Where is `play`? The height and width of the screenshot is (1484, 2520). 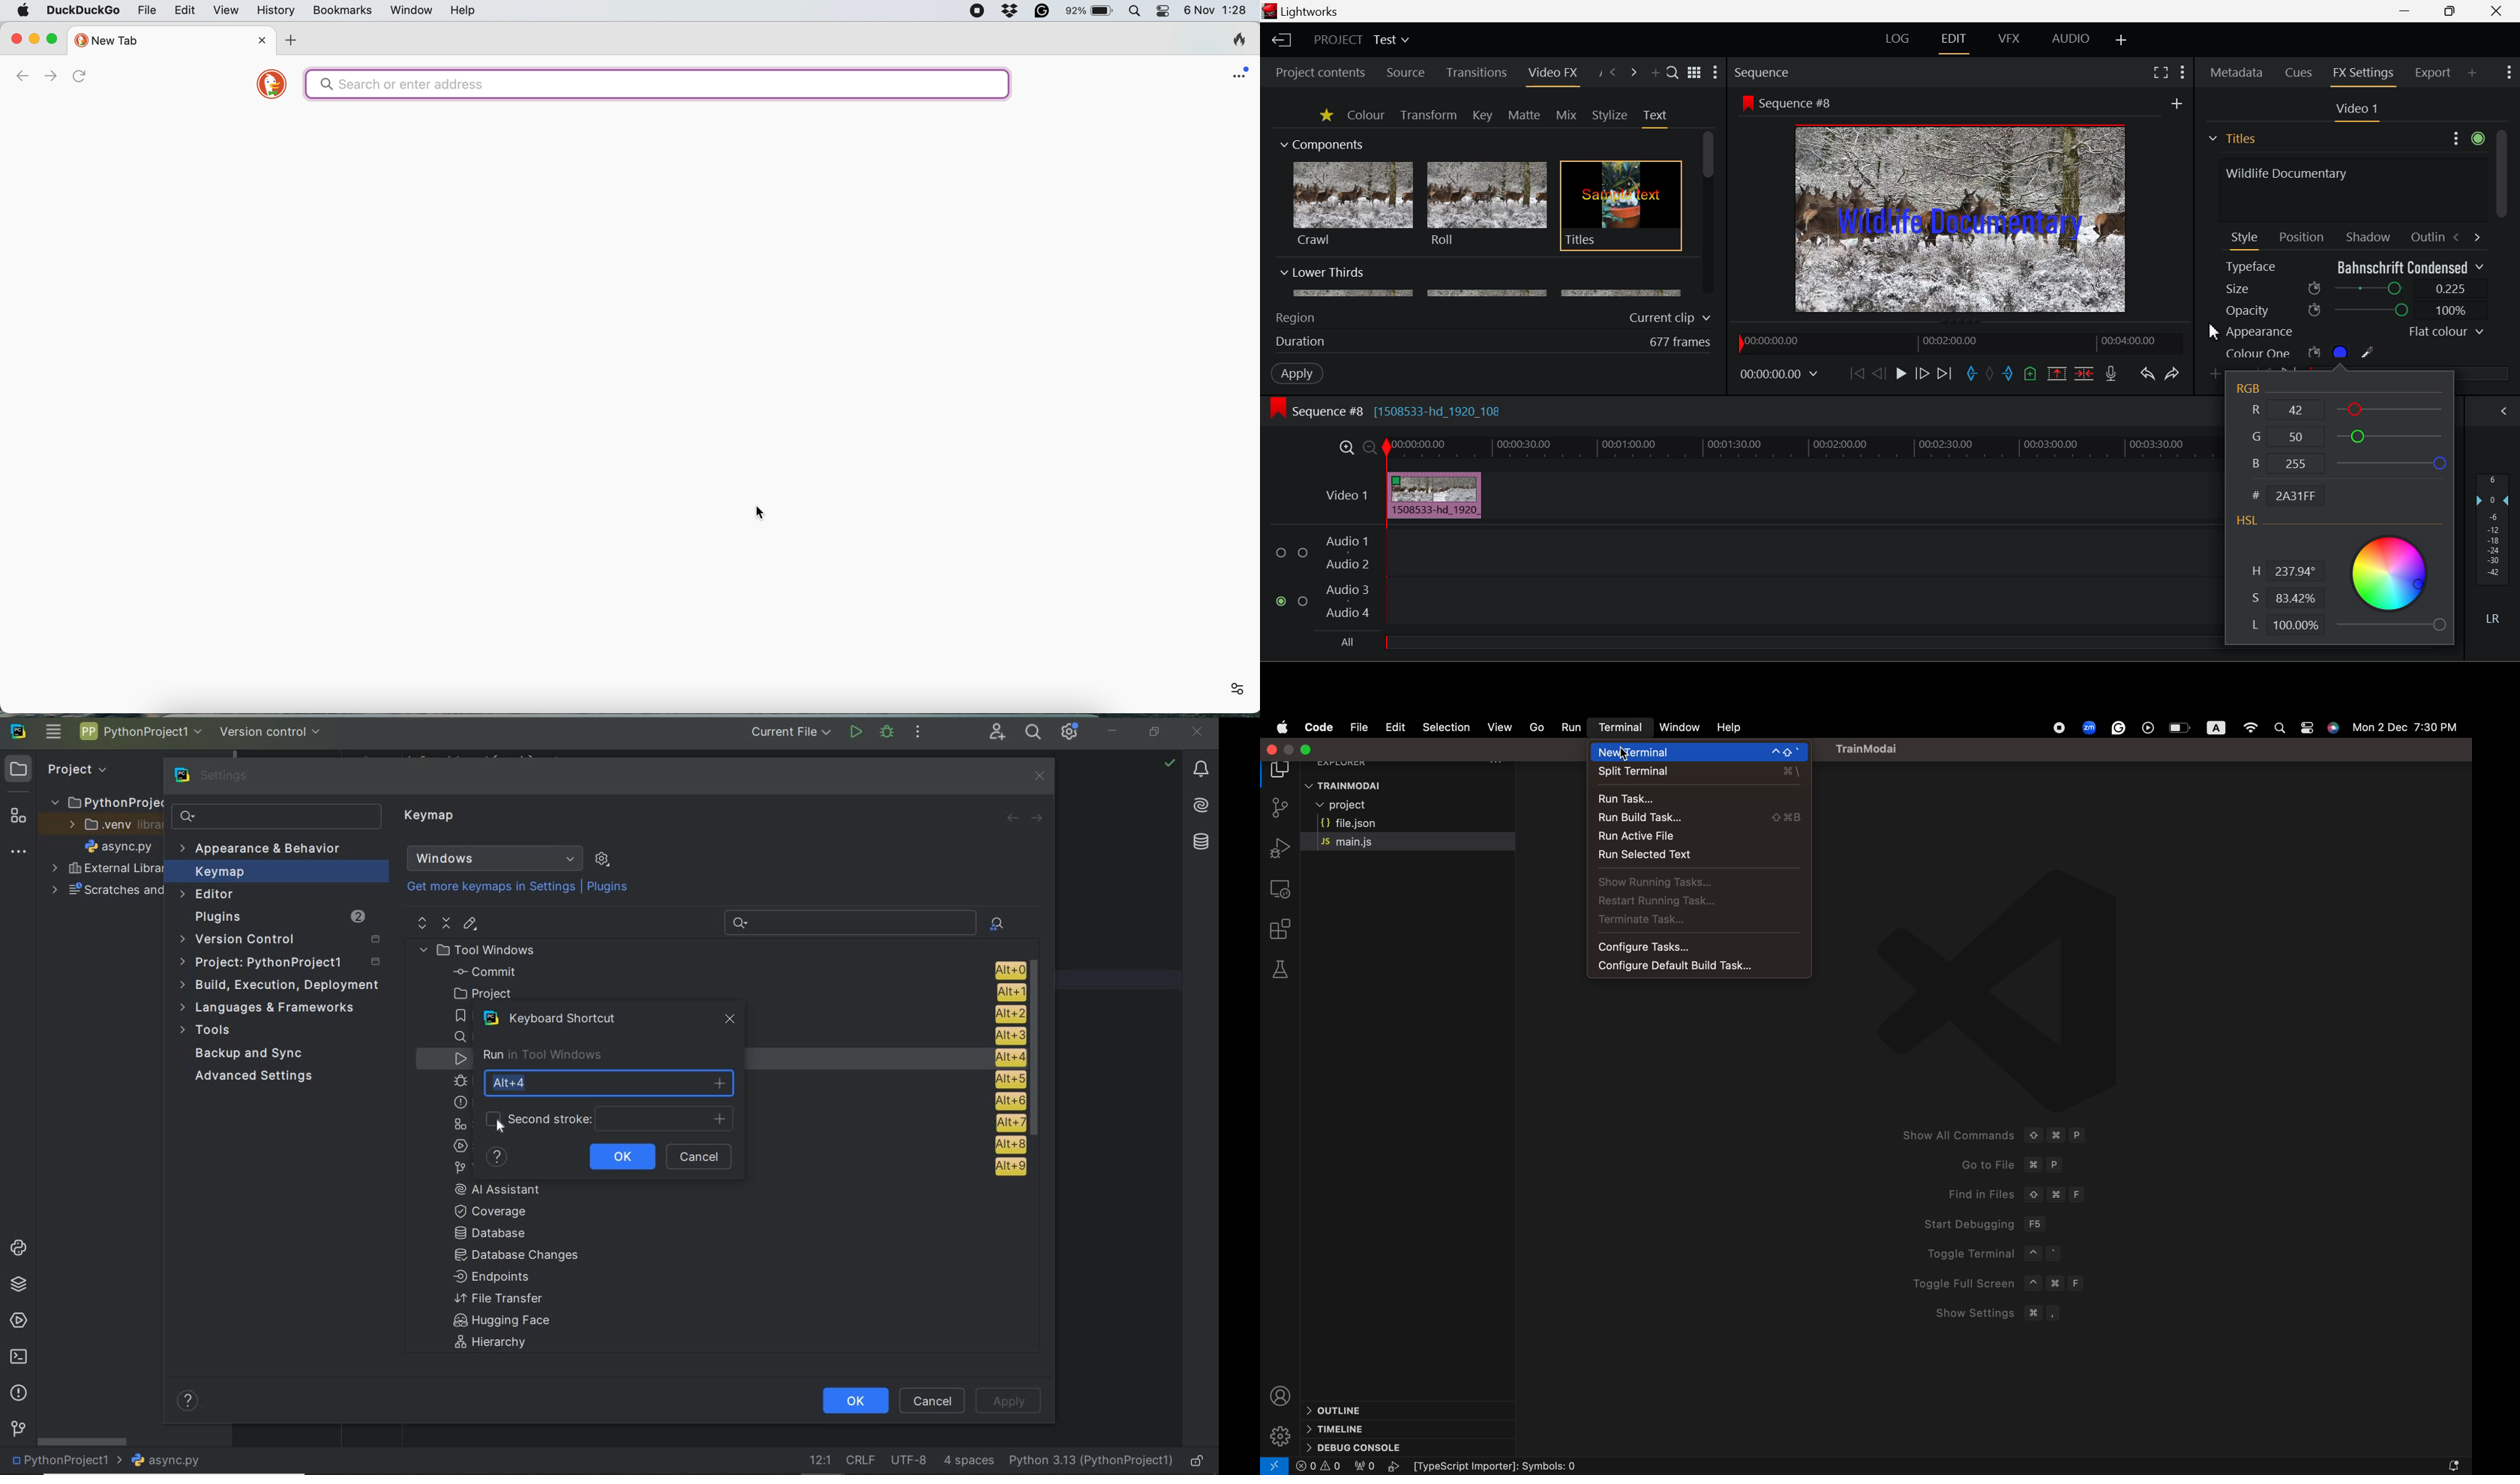
play is located at coordinates (2149, 729).